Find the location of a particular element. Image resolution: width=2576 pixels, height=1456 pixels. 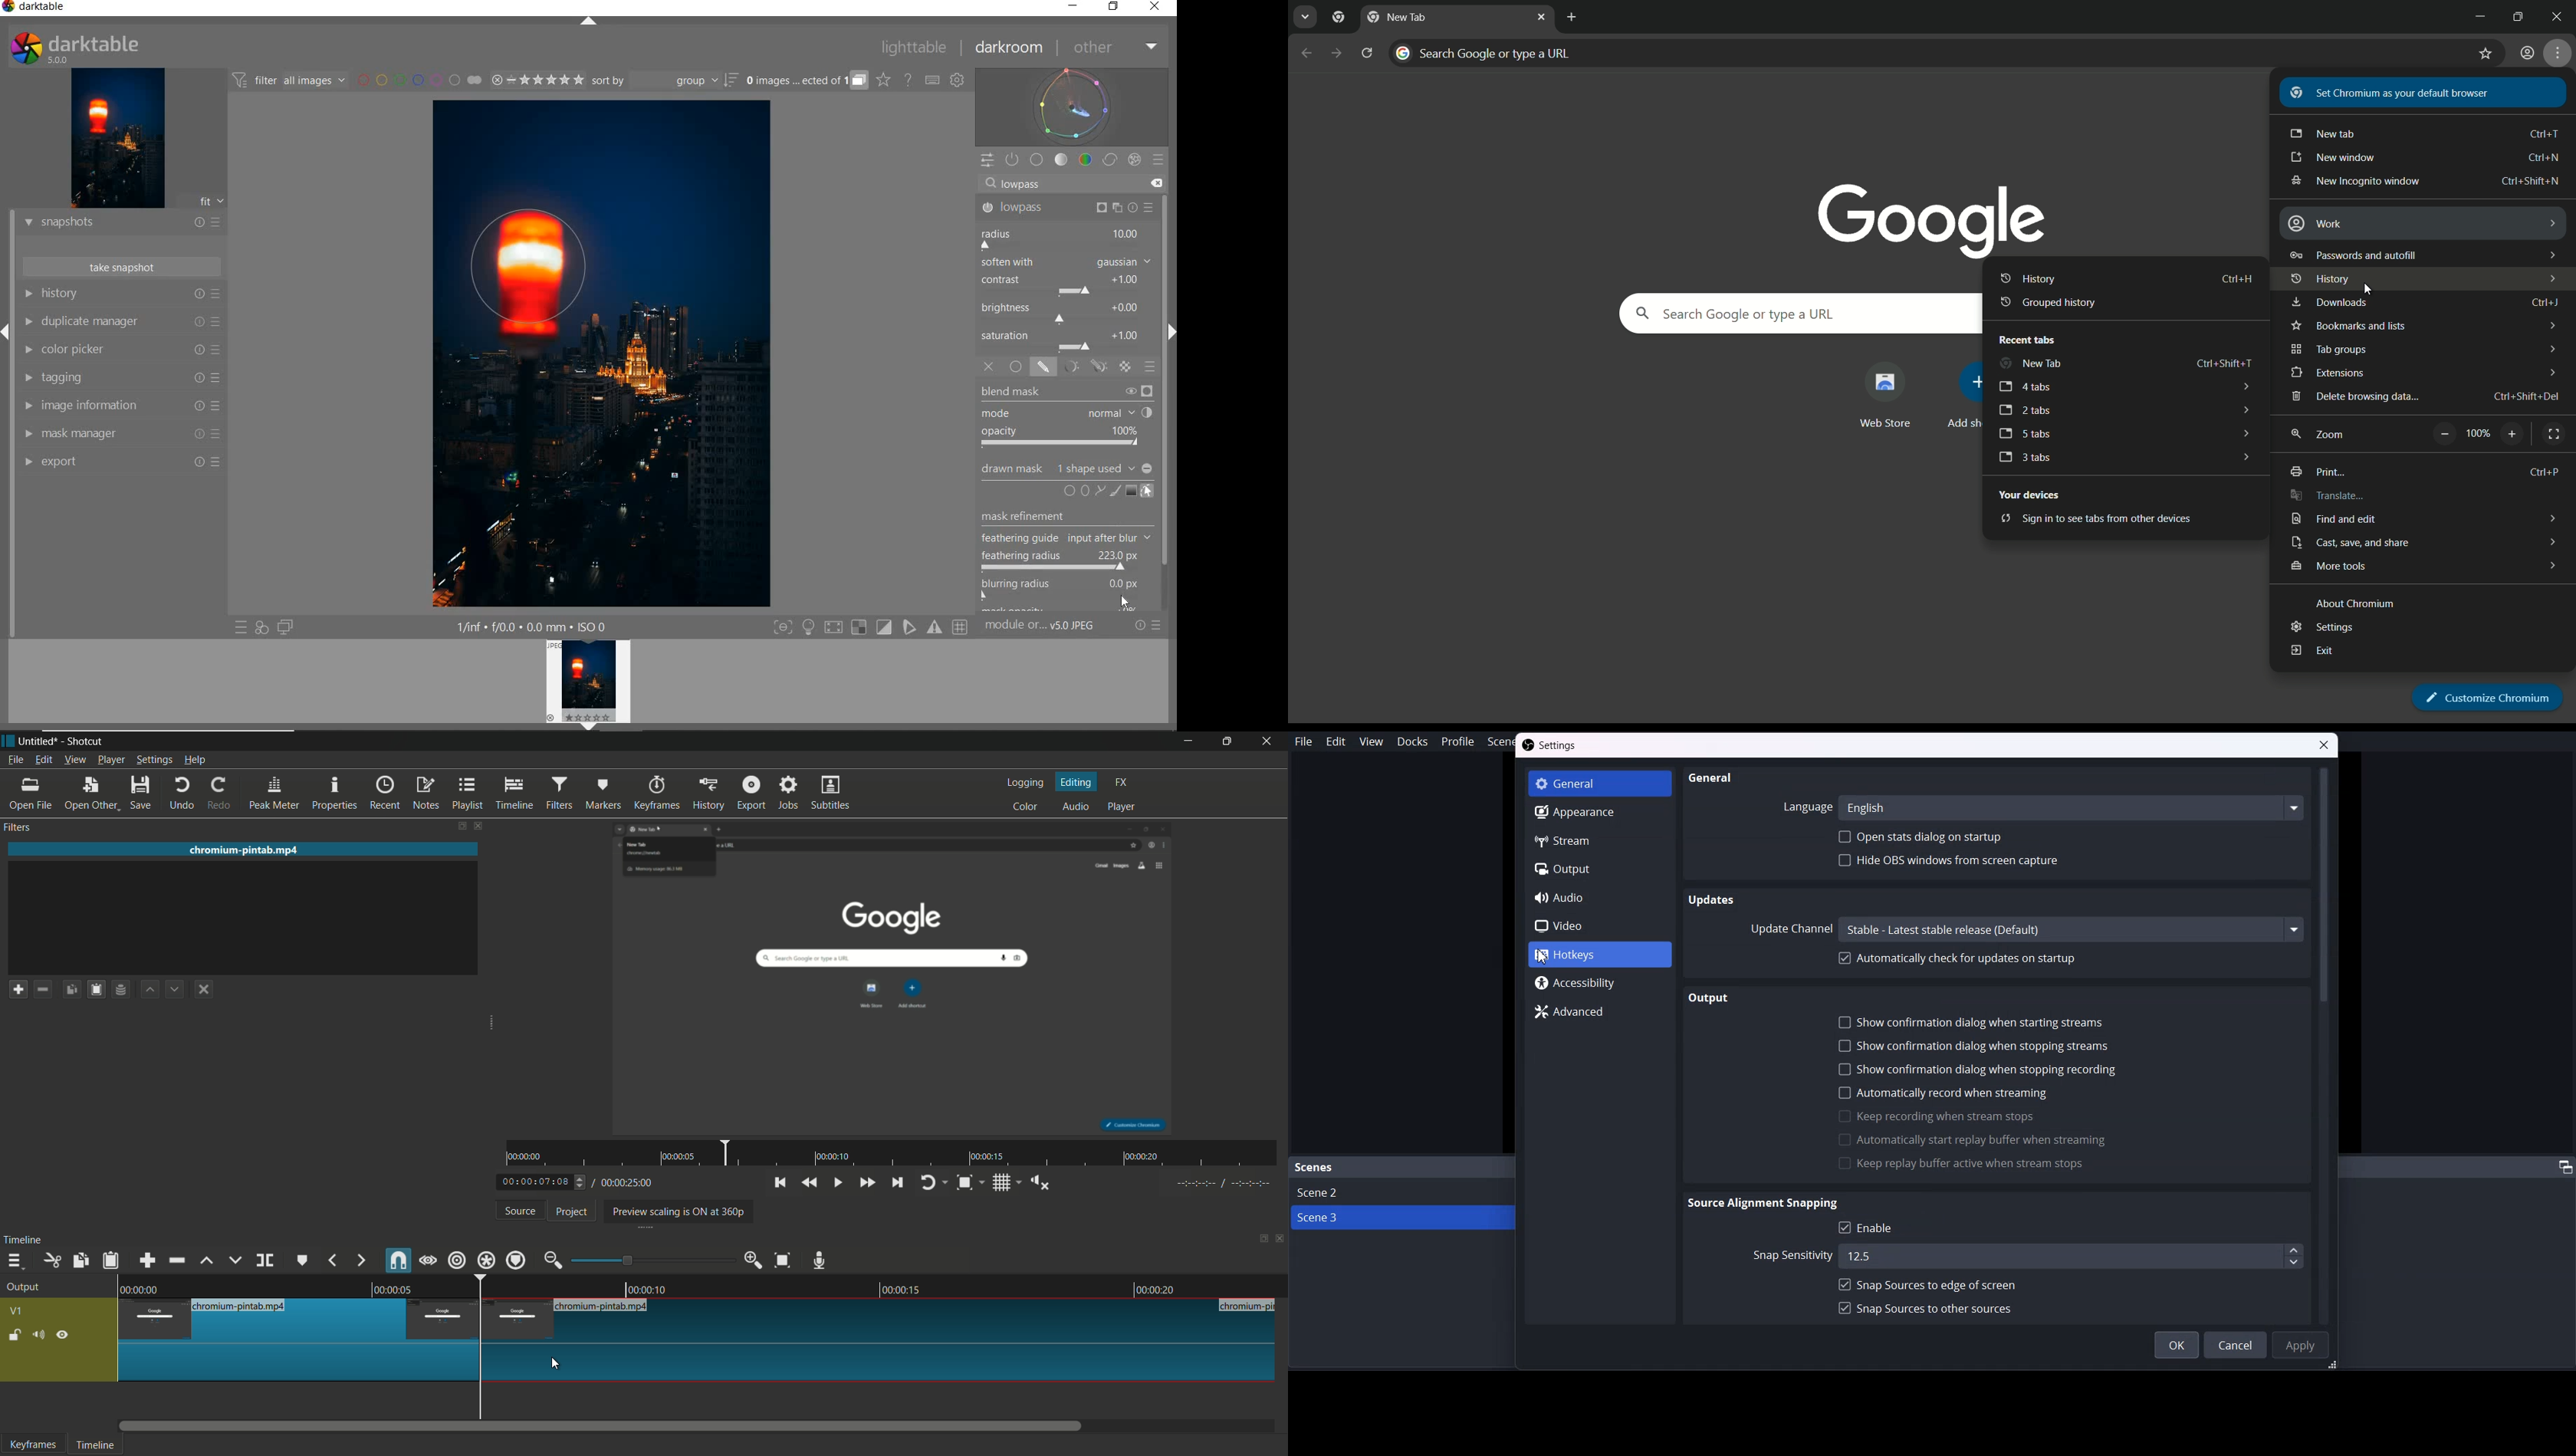

CLICK TO CHANGE THE OVERLAYS SHOWN ON THUMBNAILS is located at coordinates (883, 81).